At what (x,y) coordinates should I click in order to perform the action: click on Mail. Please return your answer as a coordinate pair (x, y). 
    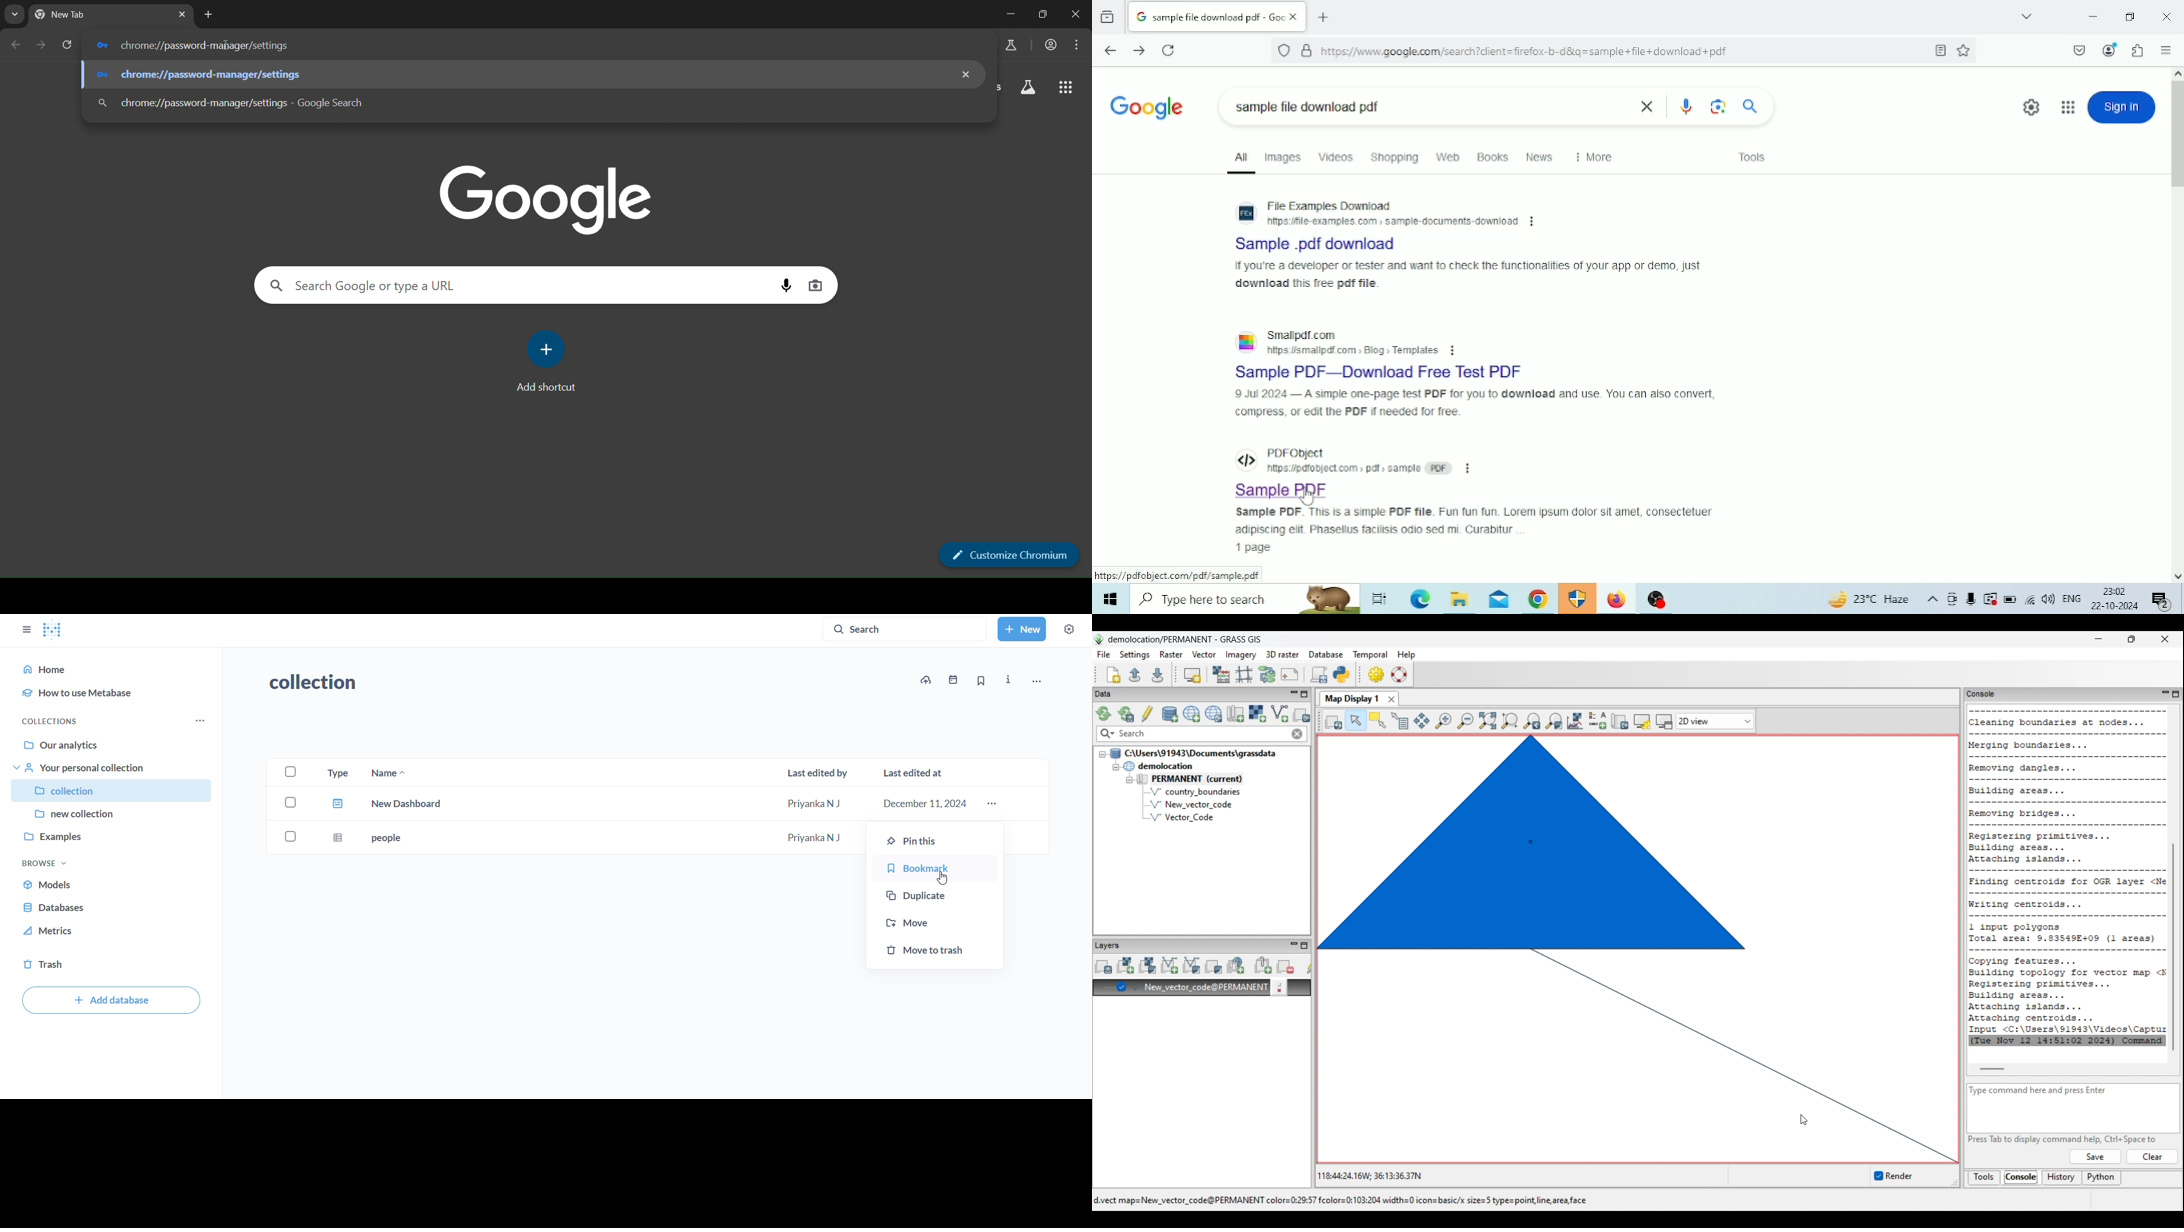
    Looking at the image, I should click on (1499, 600).